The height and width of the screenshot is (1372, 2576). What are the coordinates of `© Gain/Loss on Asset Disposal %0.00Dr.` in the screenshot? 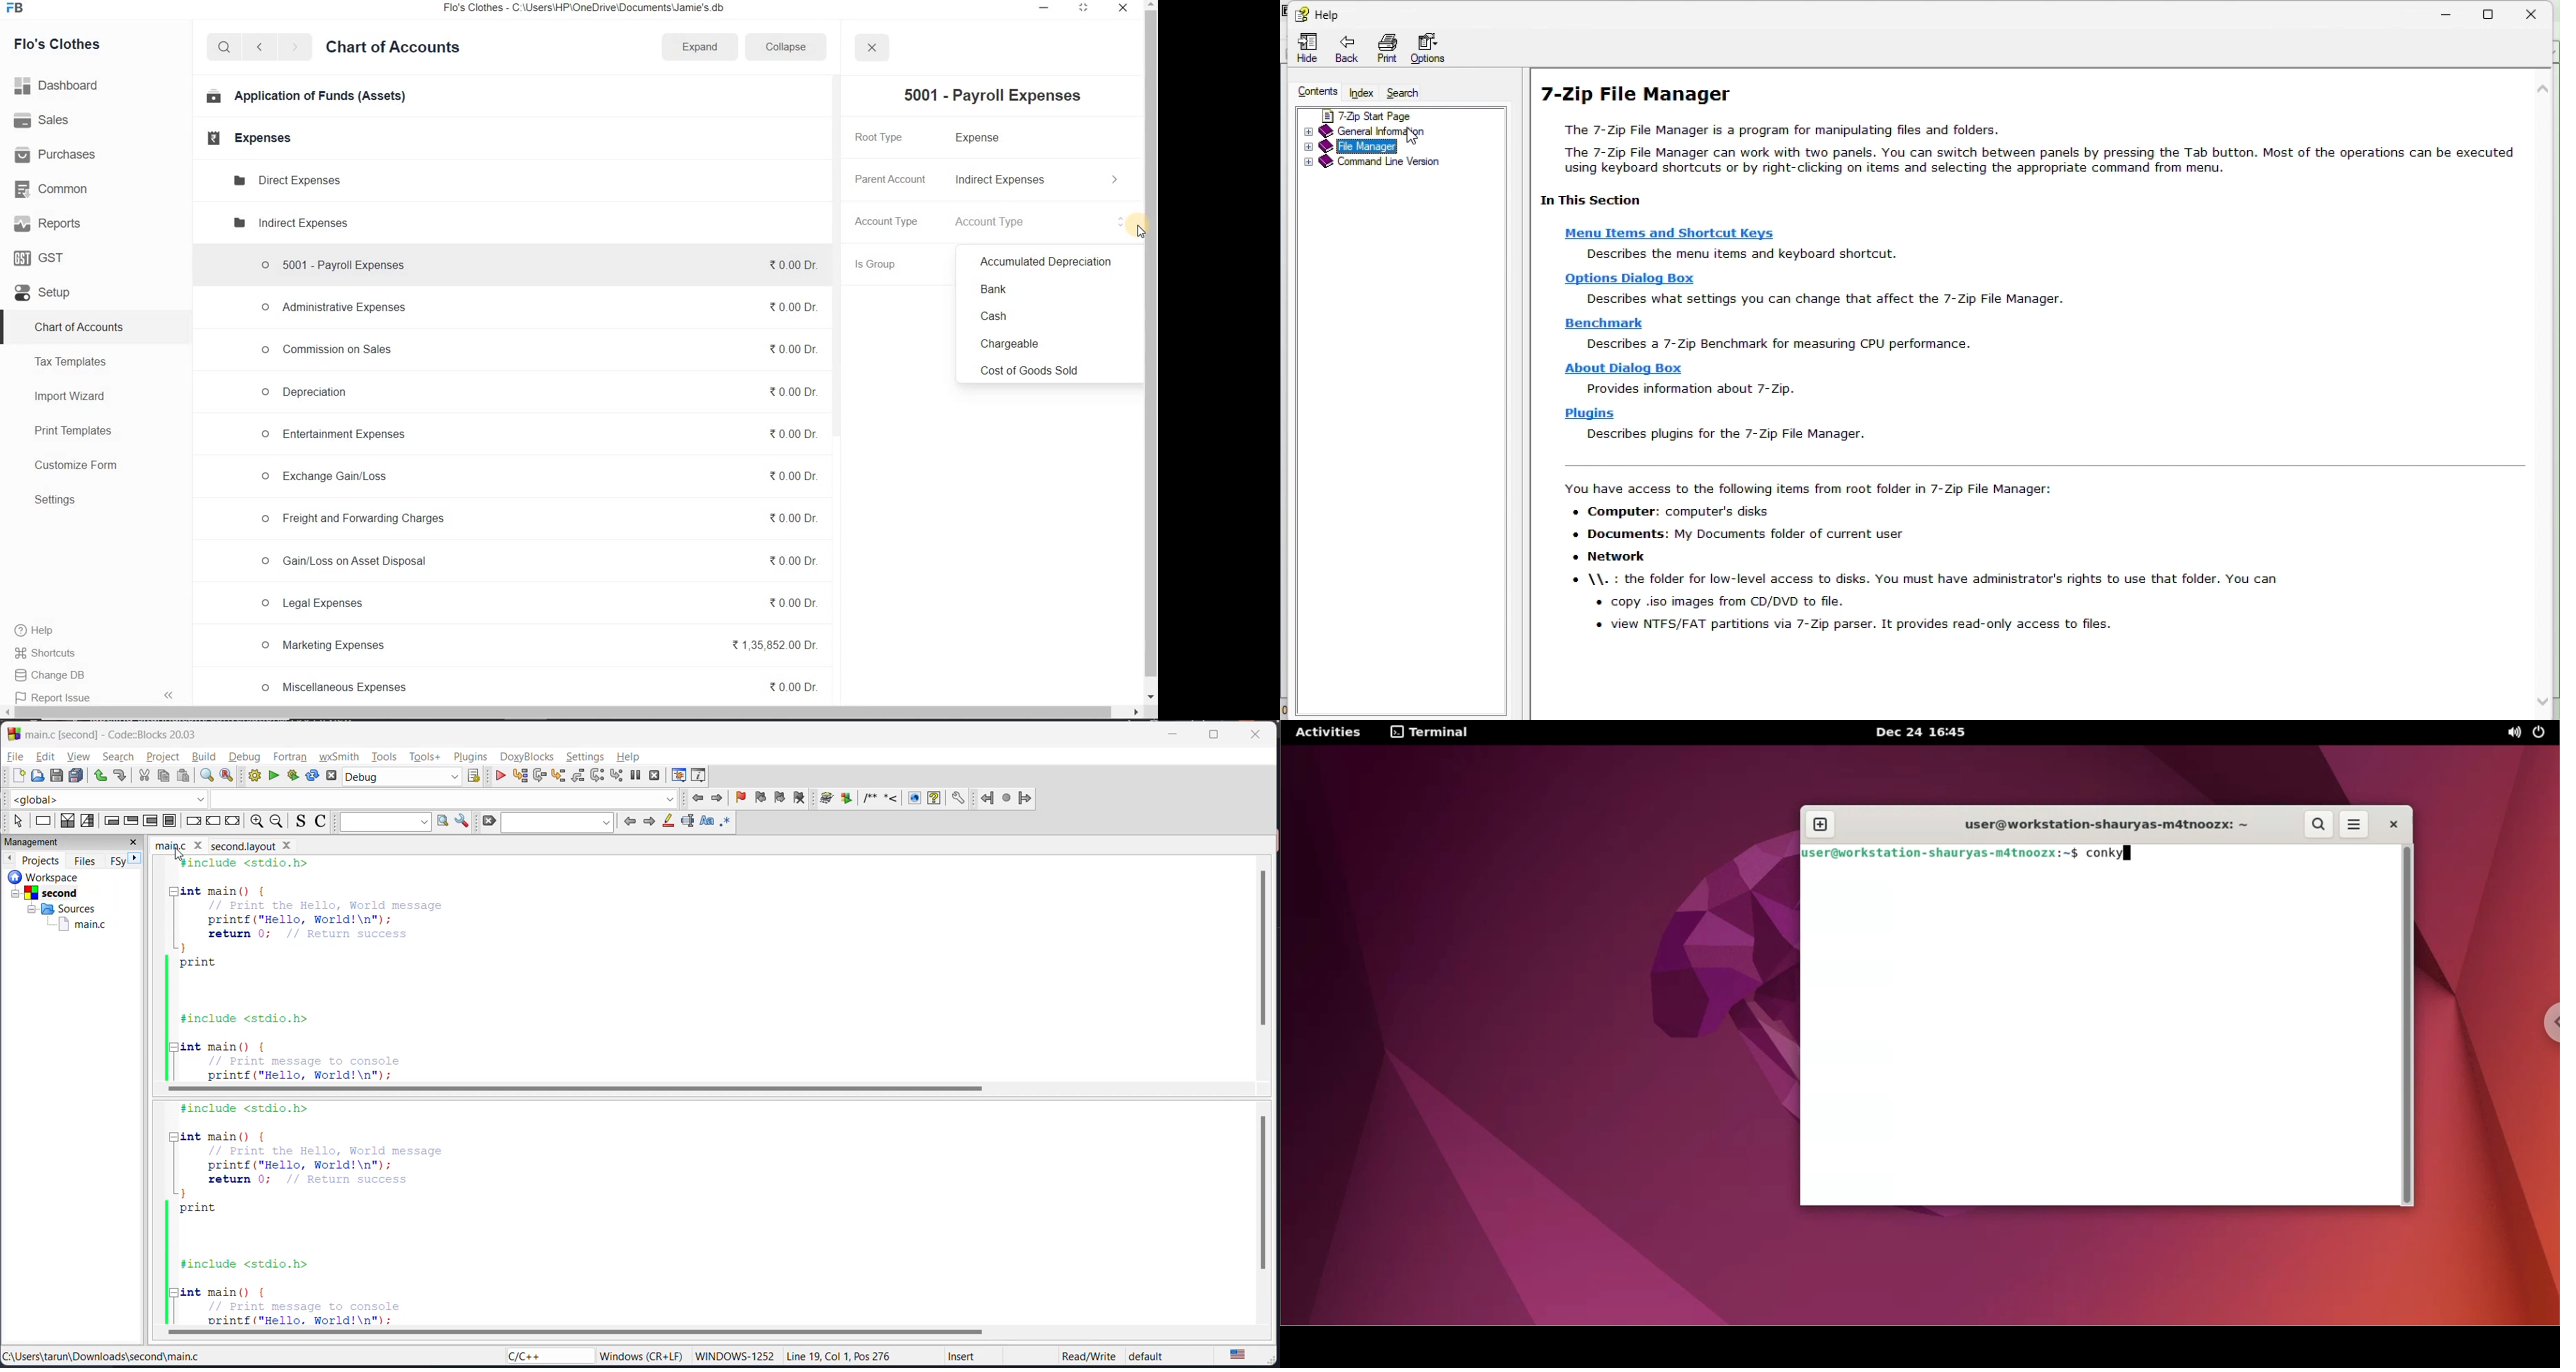 It's located at (534, 563).